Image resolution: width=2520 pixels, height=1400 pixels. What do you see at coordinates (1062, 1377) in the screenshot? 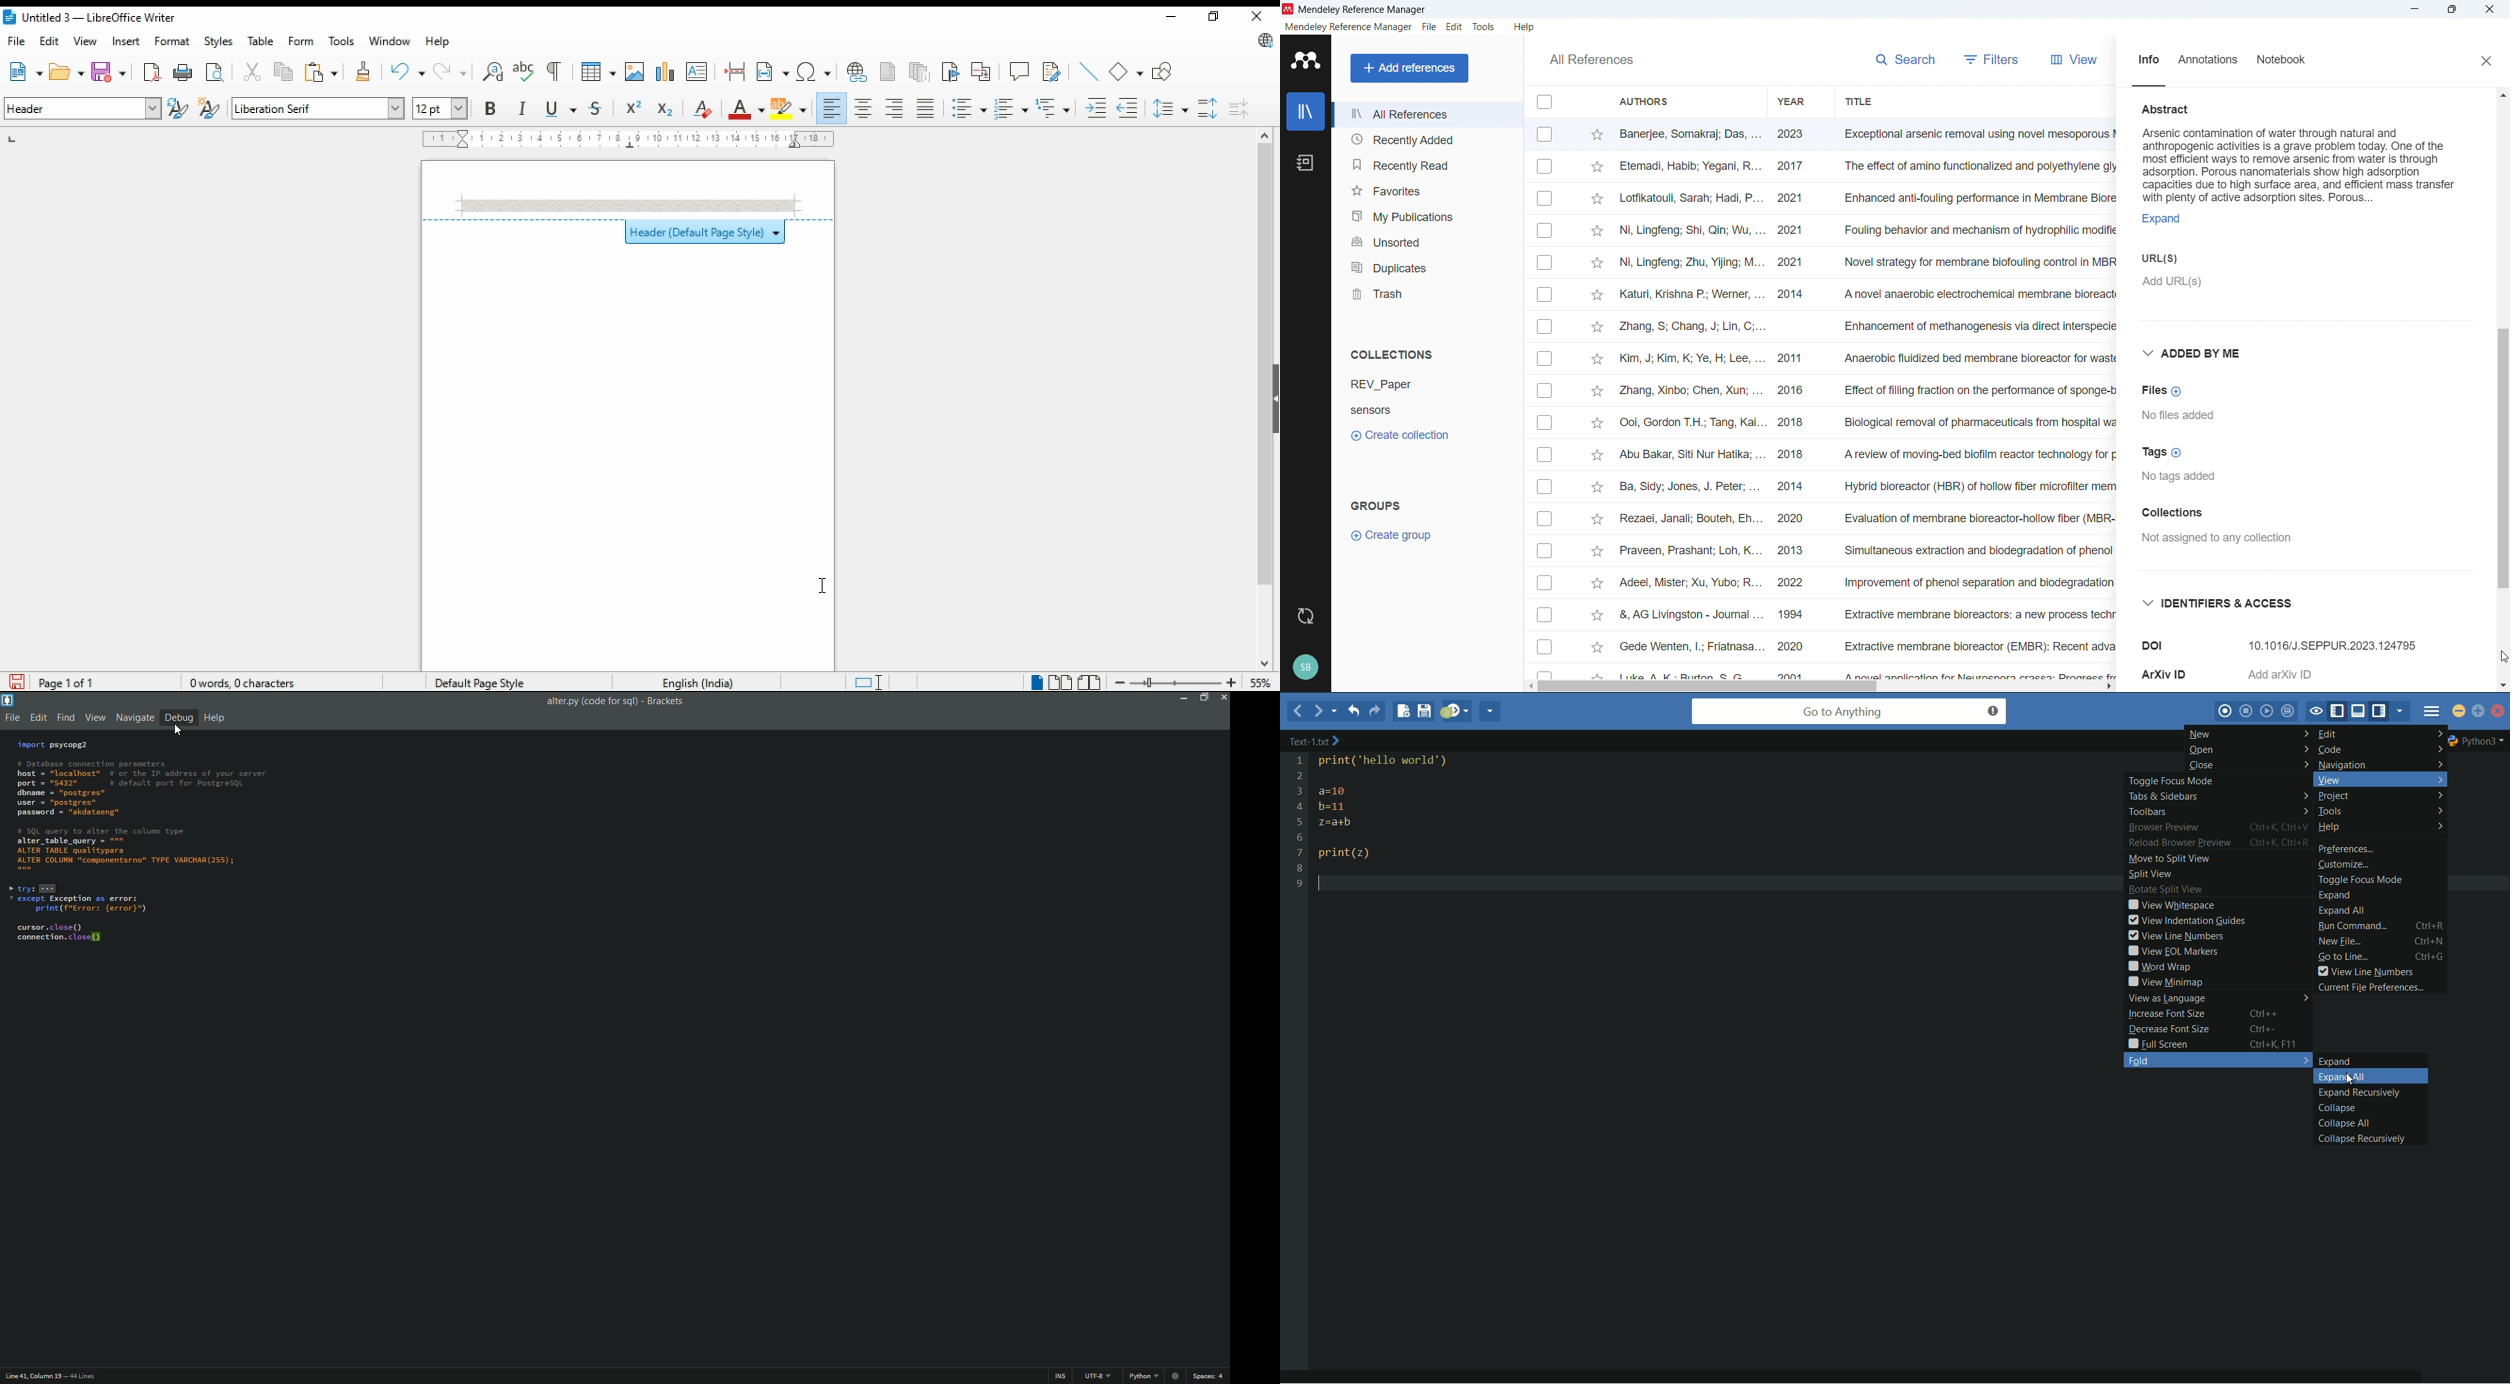
I see `INS` at bounding box center [1062, 1377].